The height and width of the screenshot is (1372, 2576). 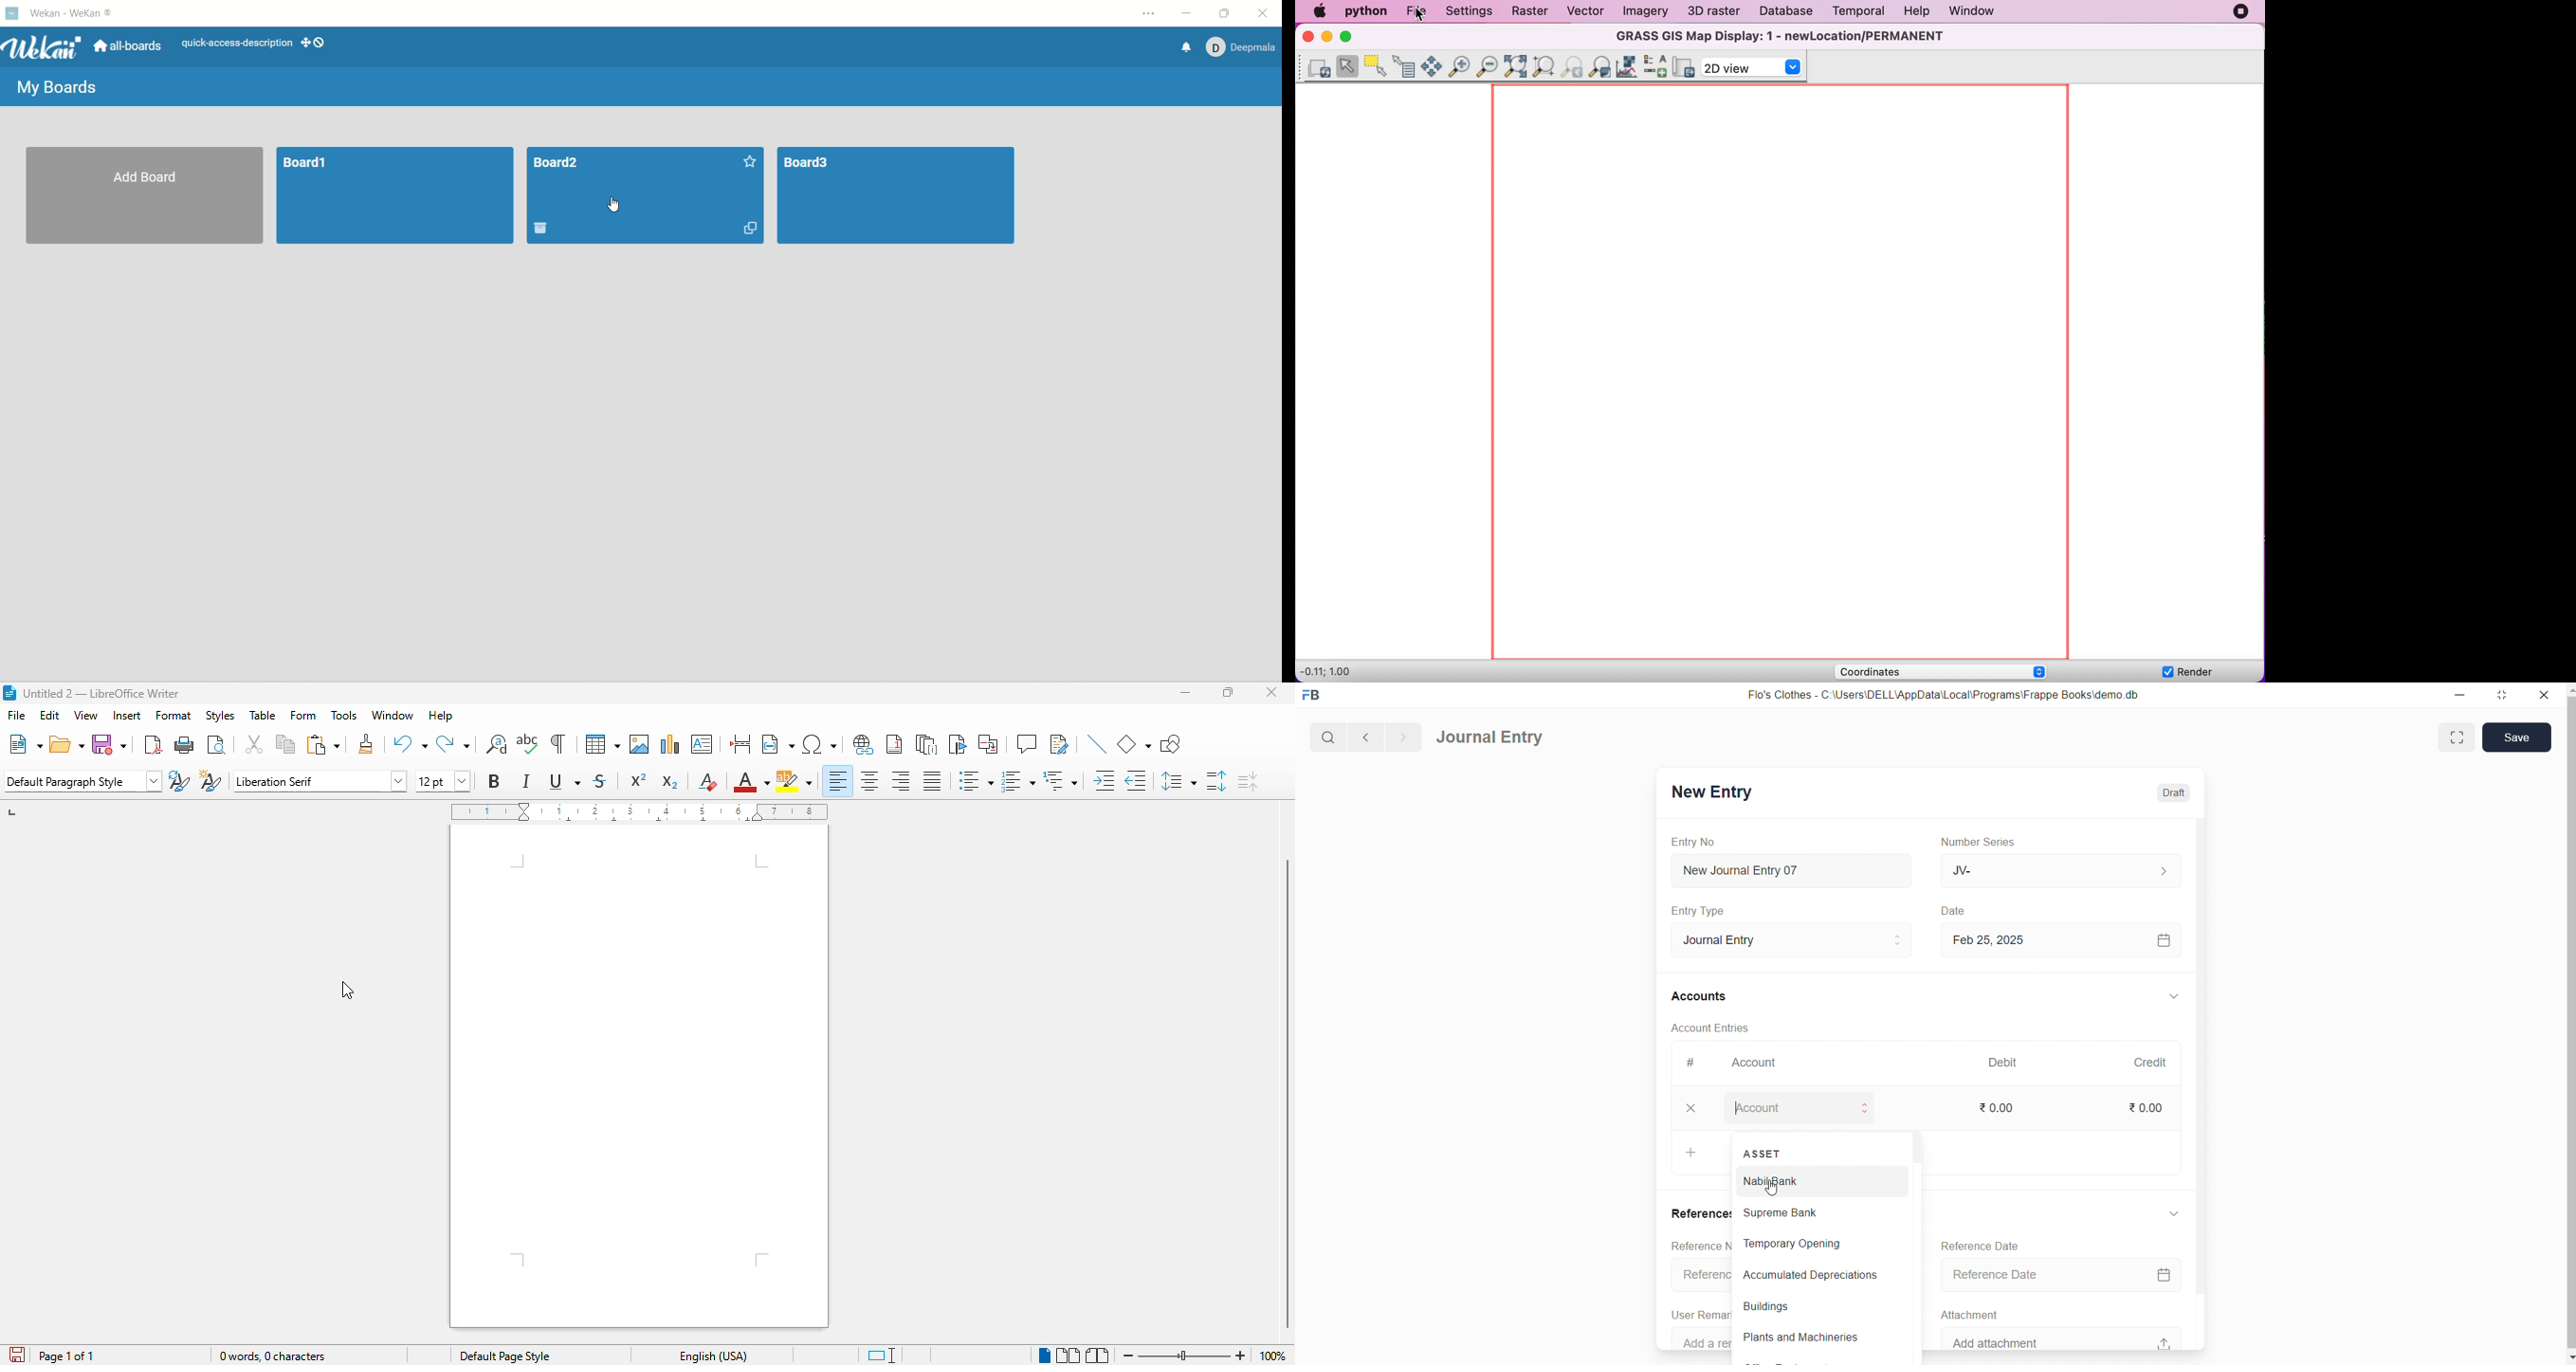 What do you see at coordinates (2058, 939) in the screenshot?
I see `Feb 25, 2025` at bounding box center [2058, 939].